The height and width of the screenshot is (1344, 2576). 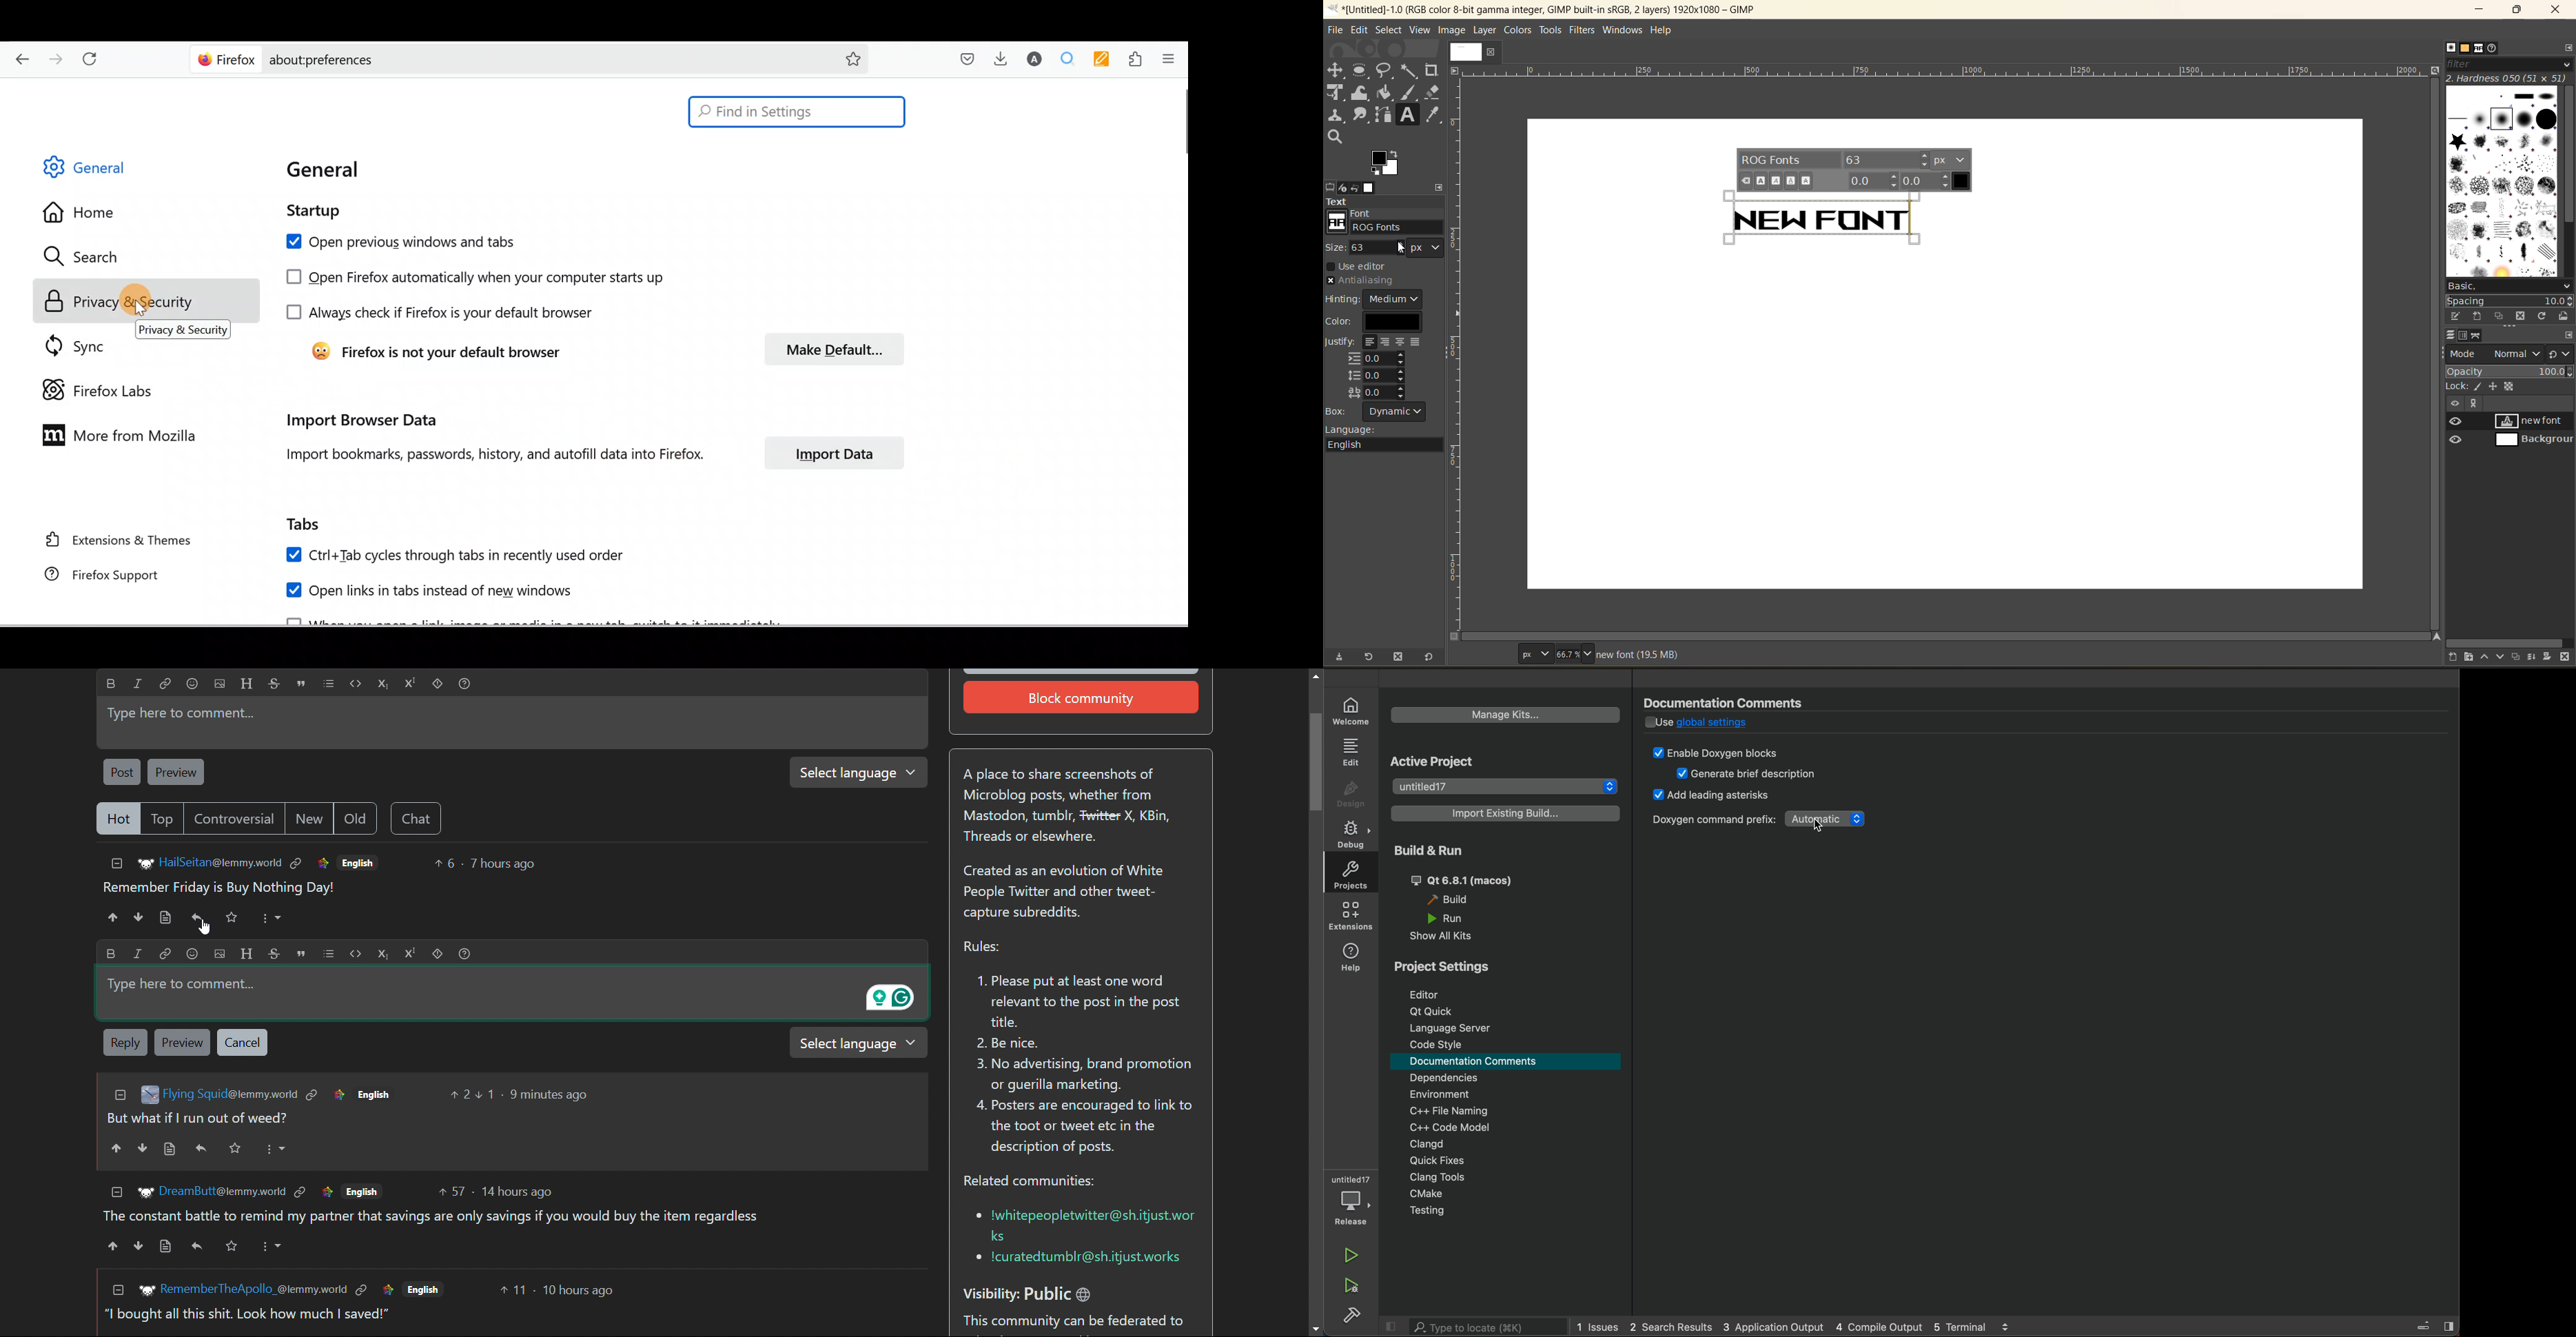 What do you see at coordinates (1451, 1078) in the screenshot?
I see `dependencies` at bounding box center [1451, 1078].